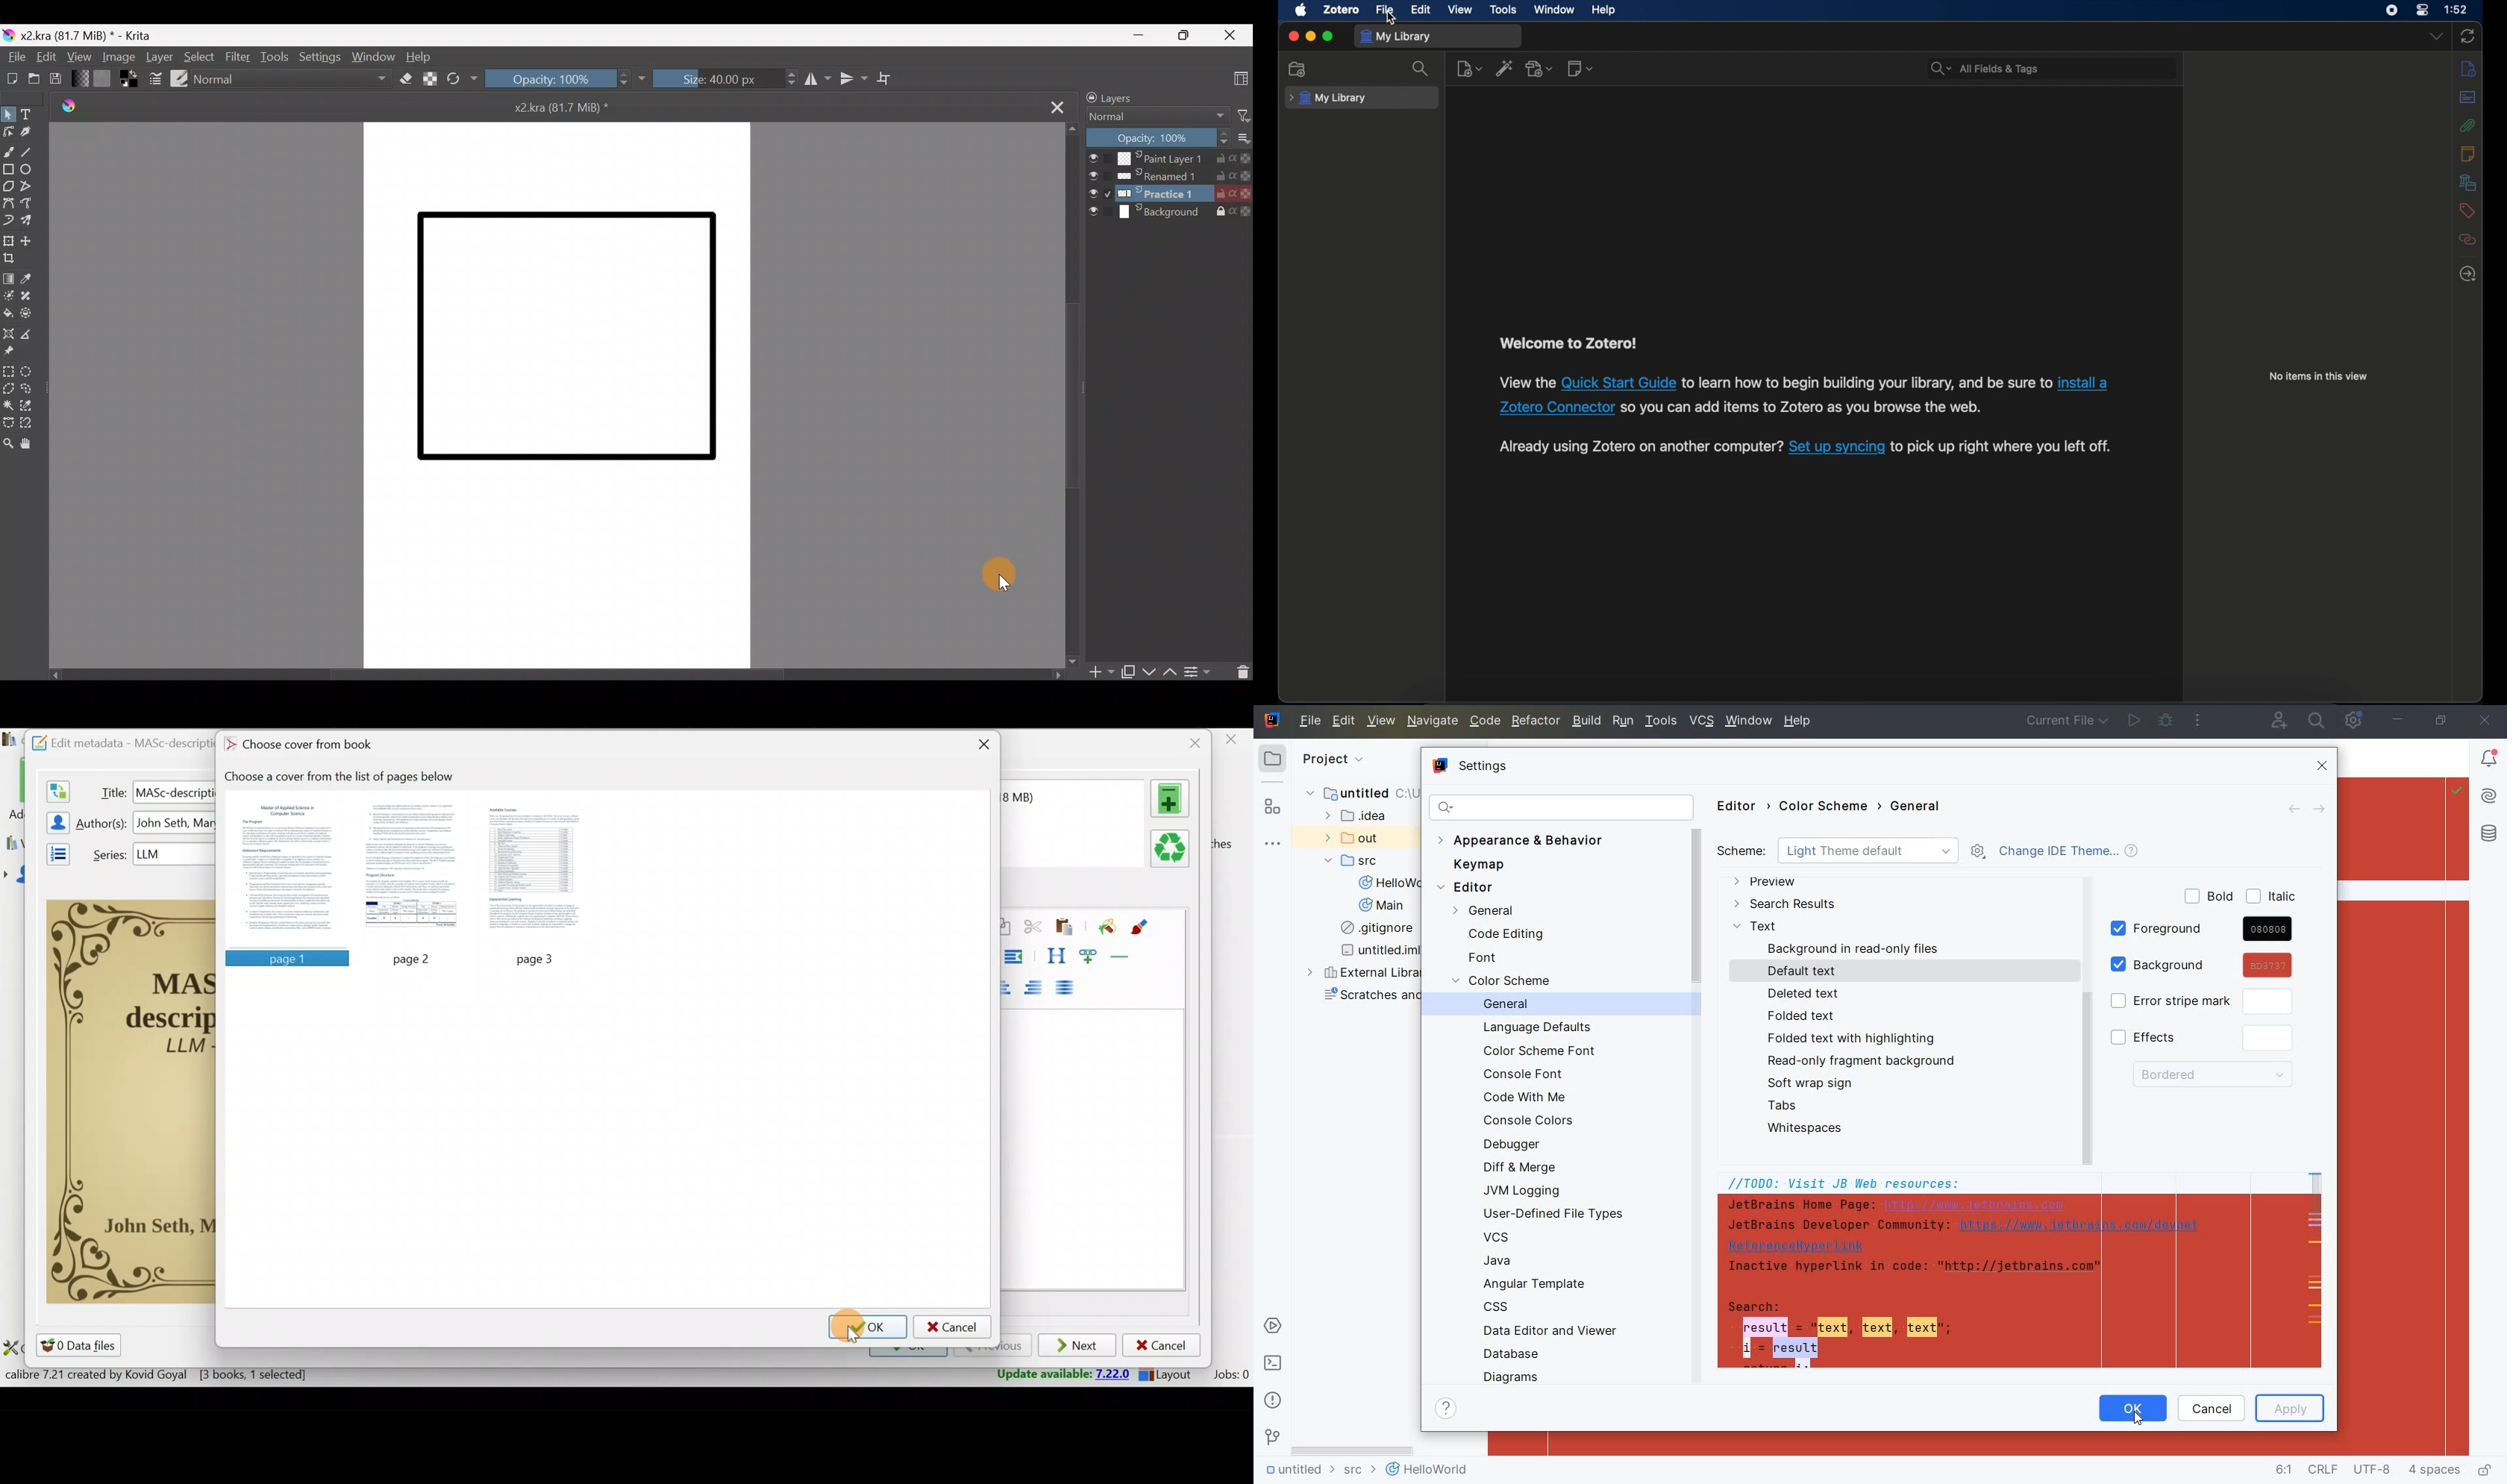  What do you see at coordinates (428, 78) in the screenshot?
I see `Preserve Alpha` at bounding box center [428, 78].